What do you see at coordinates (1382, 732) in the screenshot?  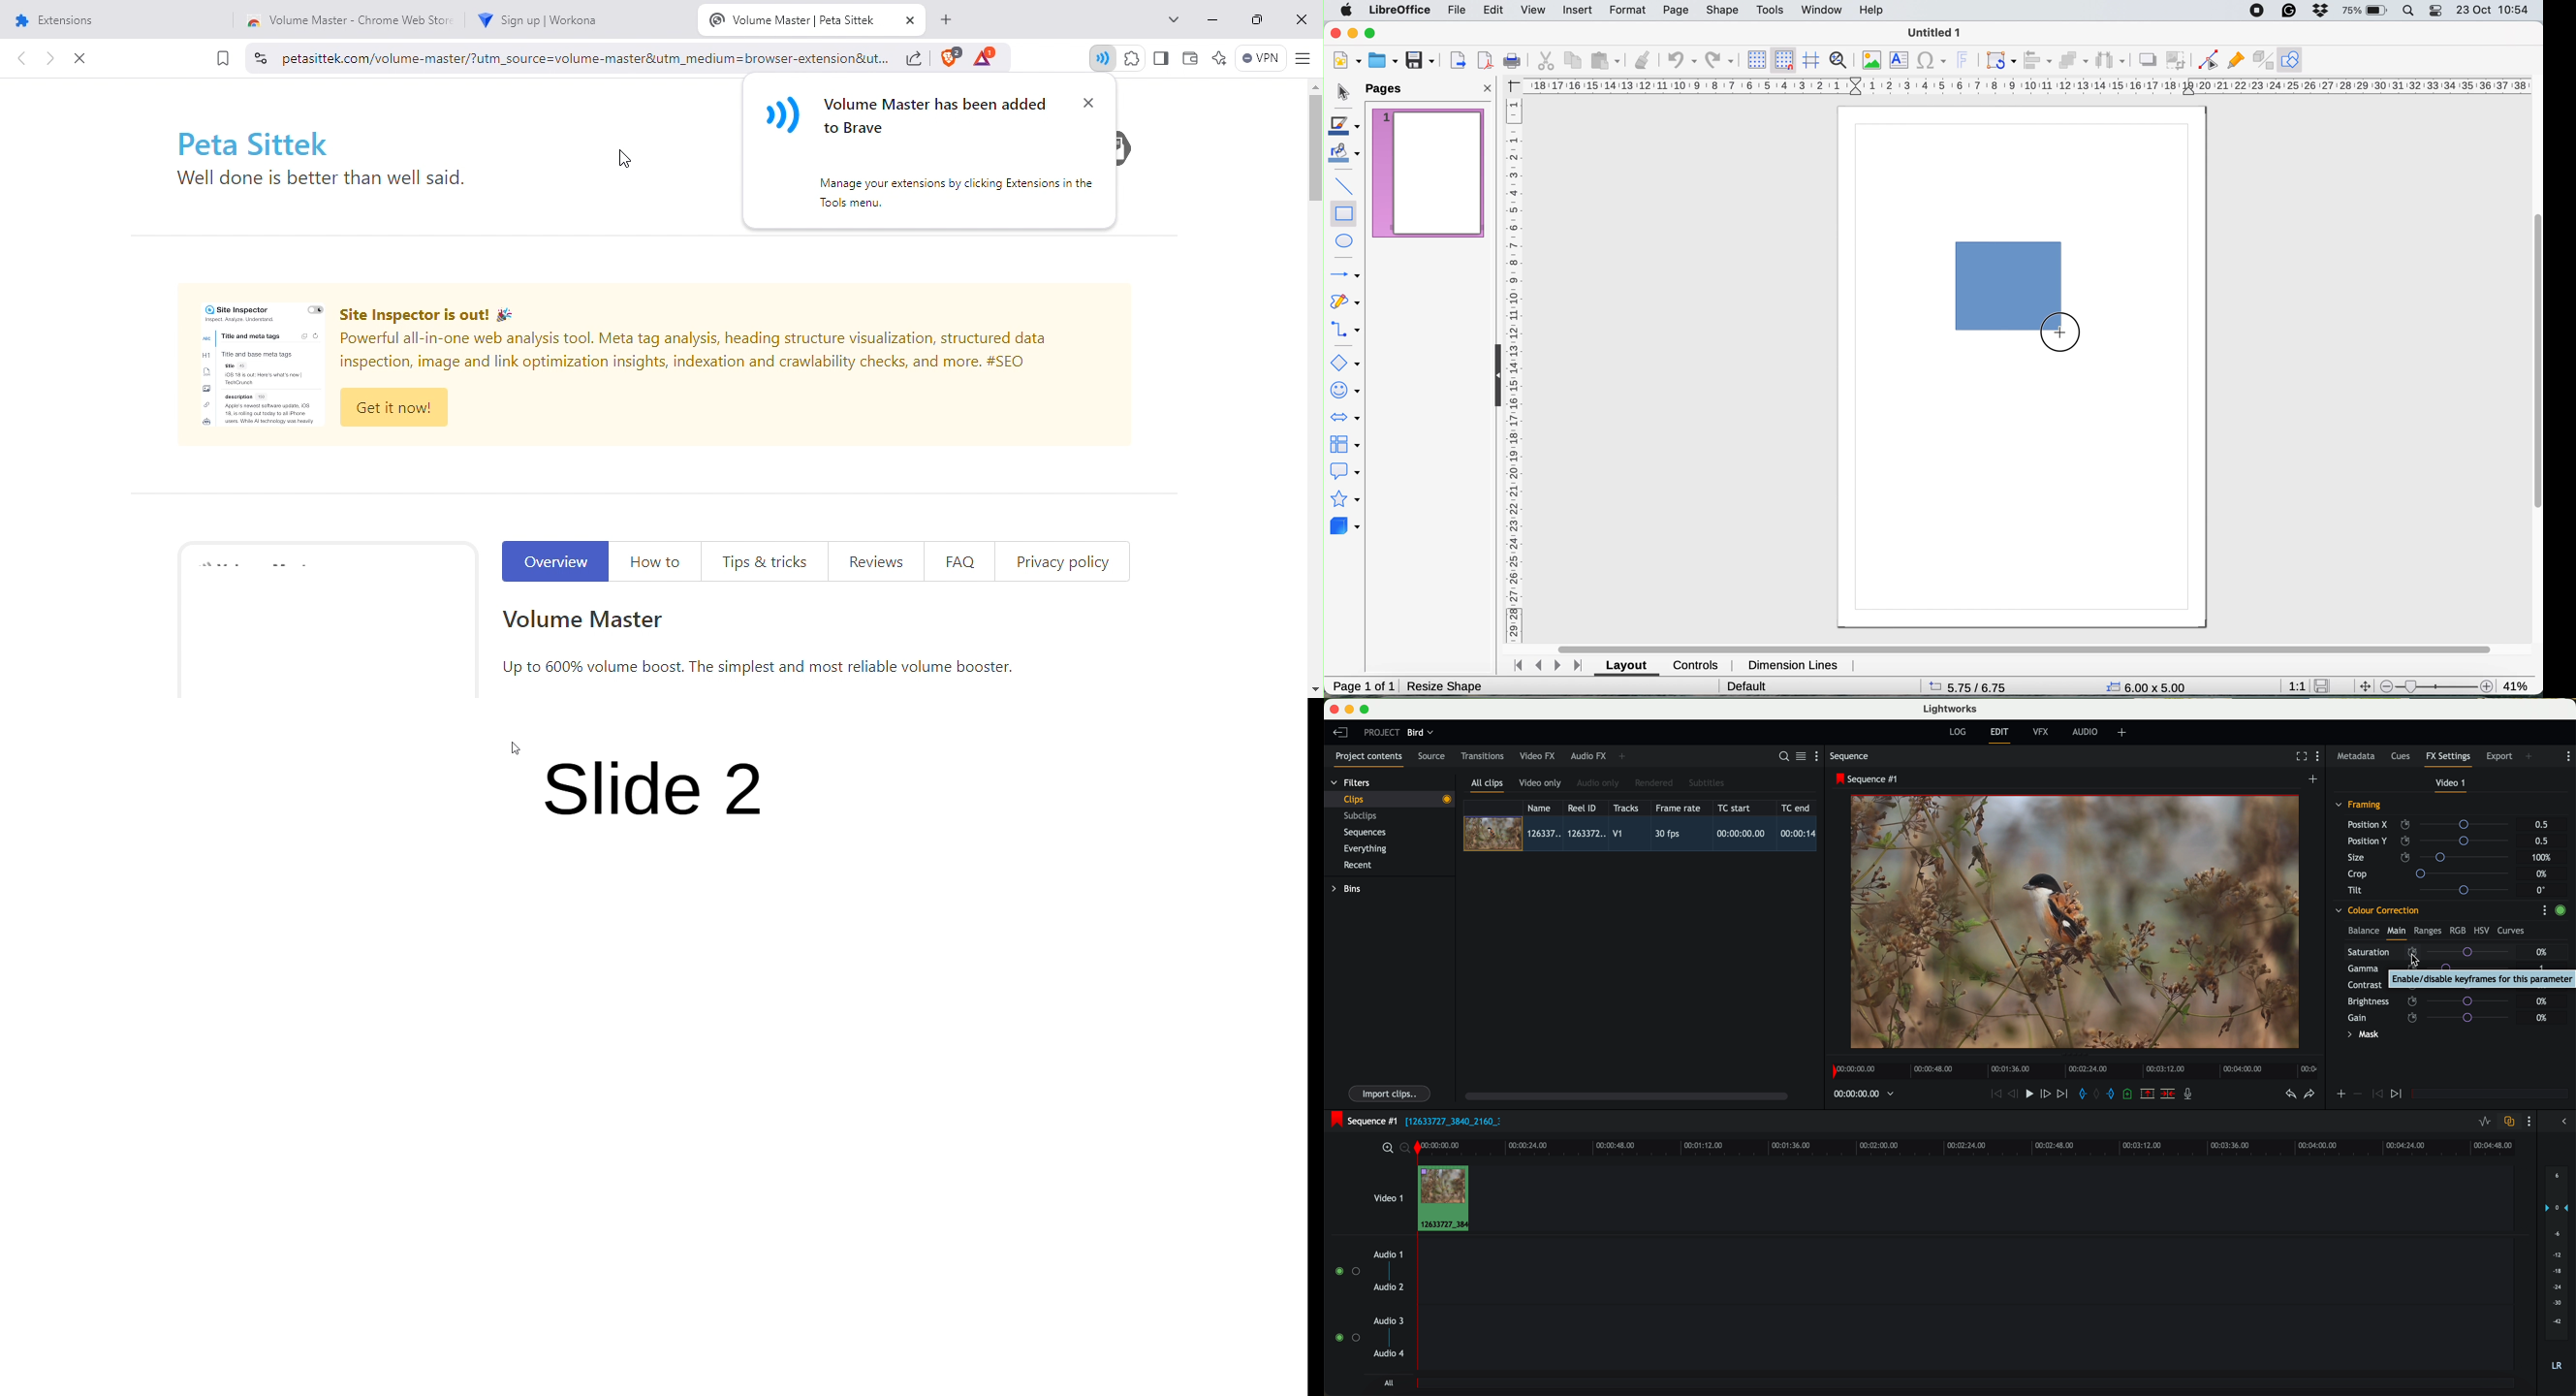 I see `project` at bounding box center [1382, 732].